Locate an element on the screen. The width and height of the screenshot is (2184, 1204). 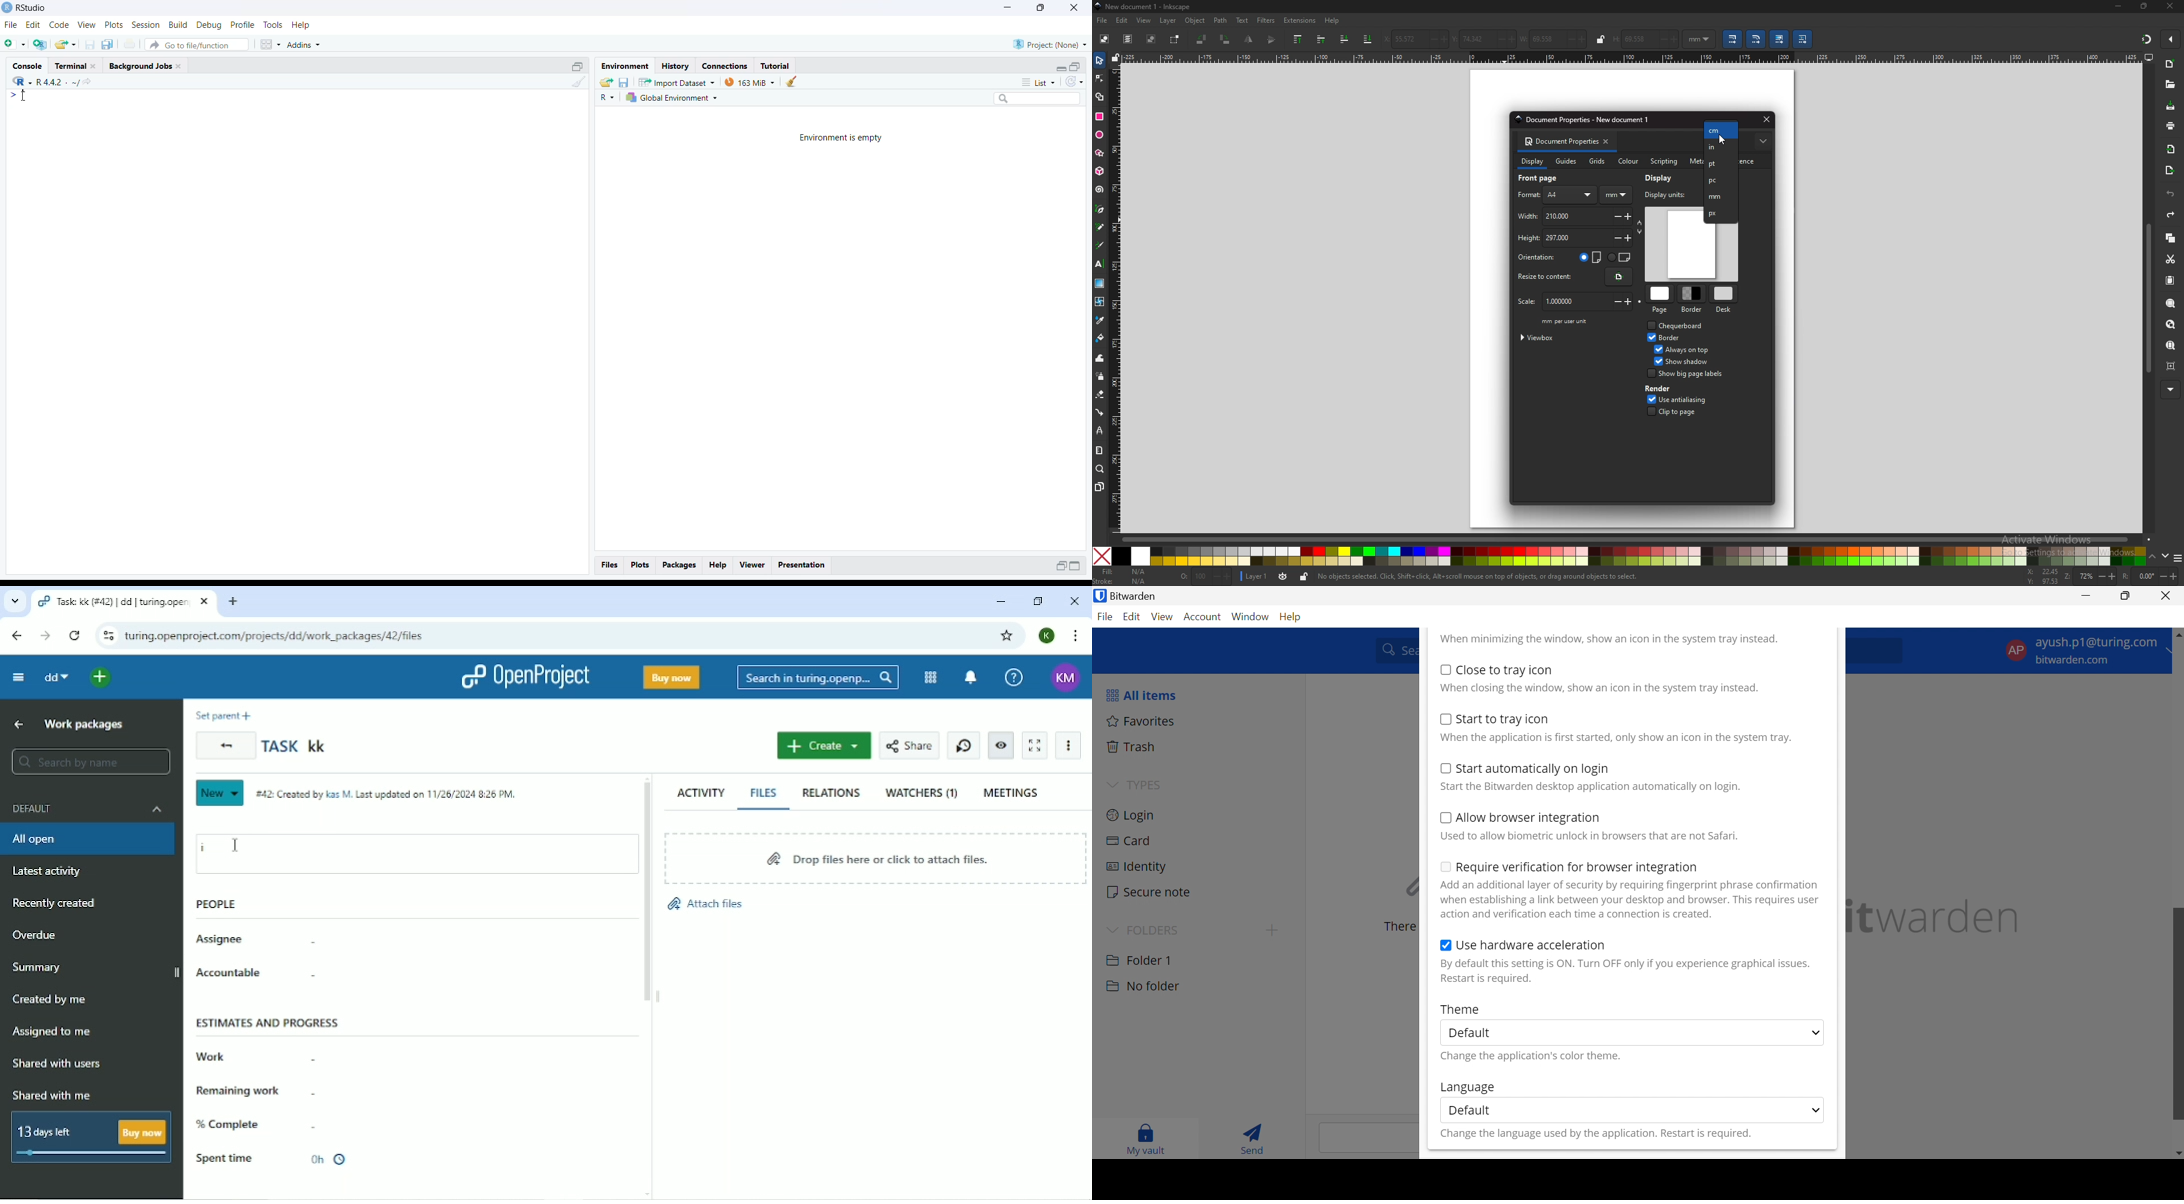
FOLDERS is located at coordinates (1155, 929).